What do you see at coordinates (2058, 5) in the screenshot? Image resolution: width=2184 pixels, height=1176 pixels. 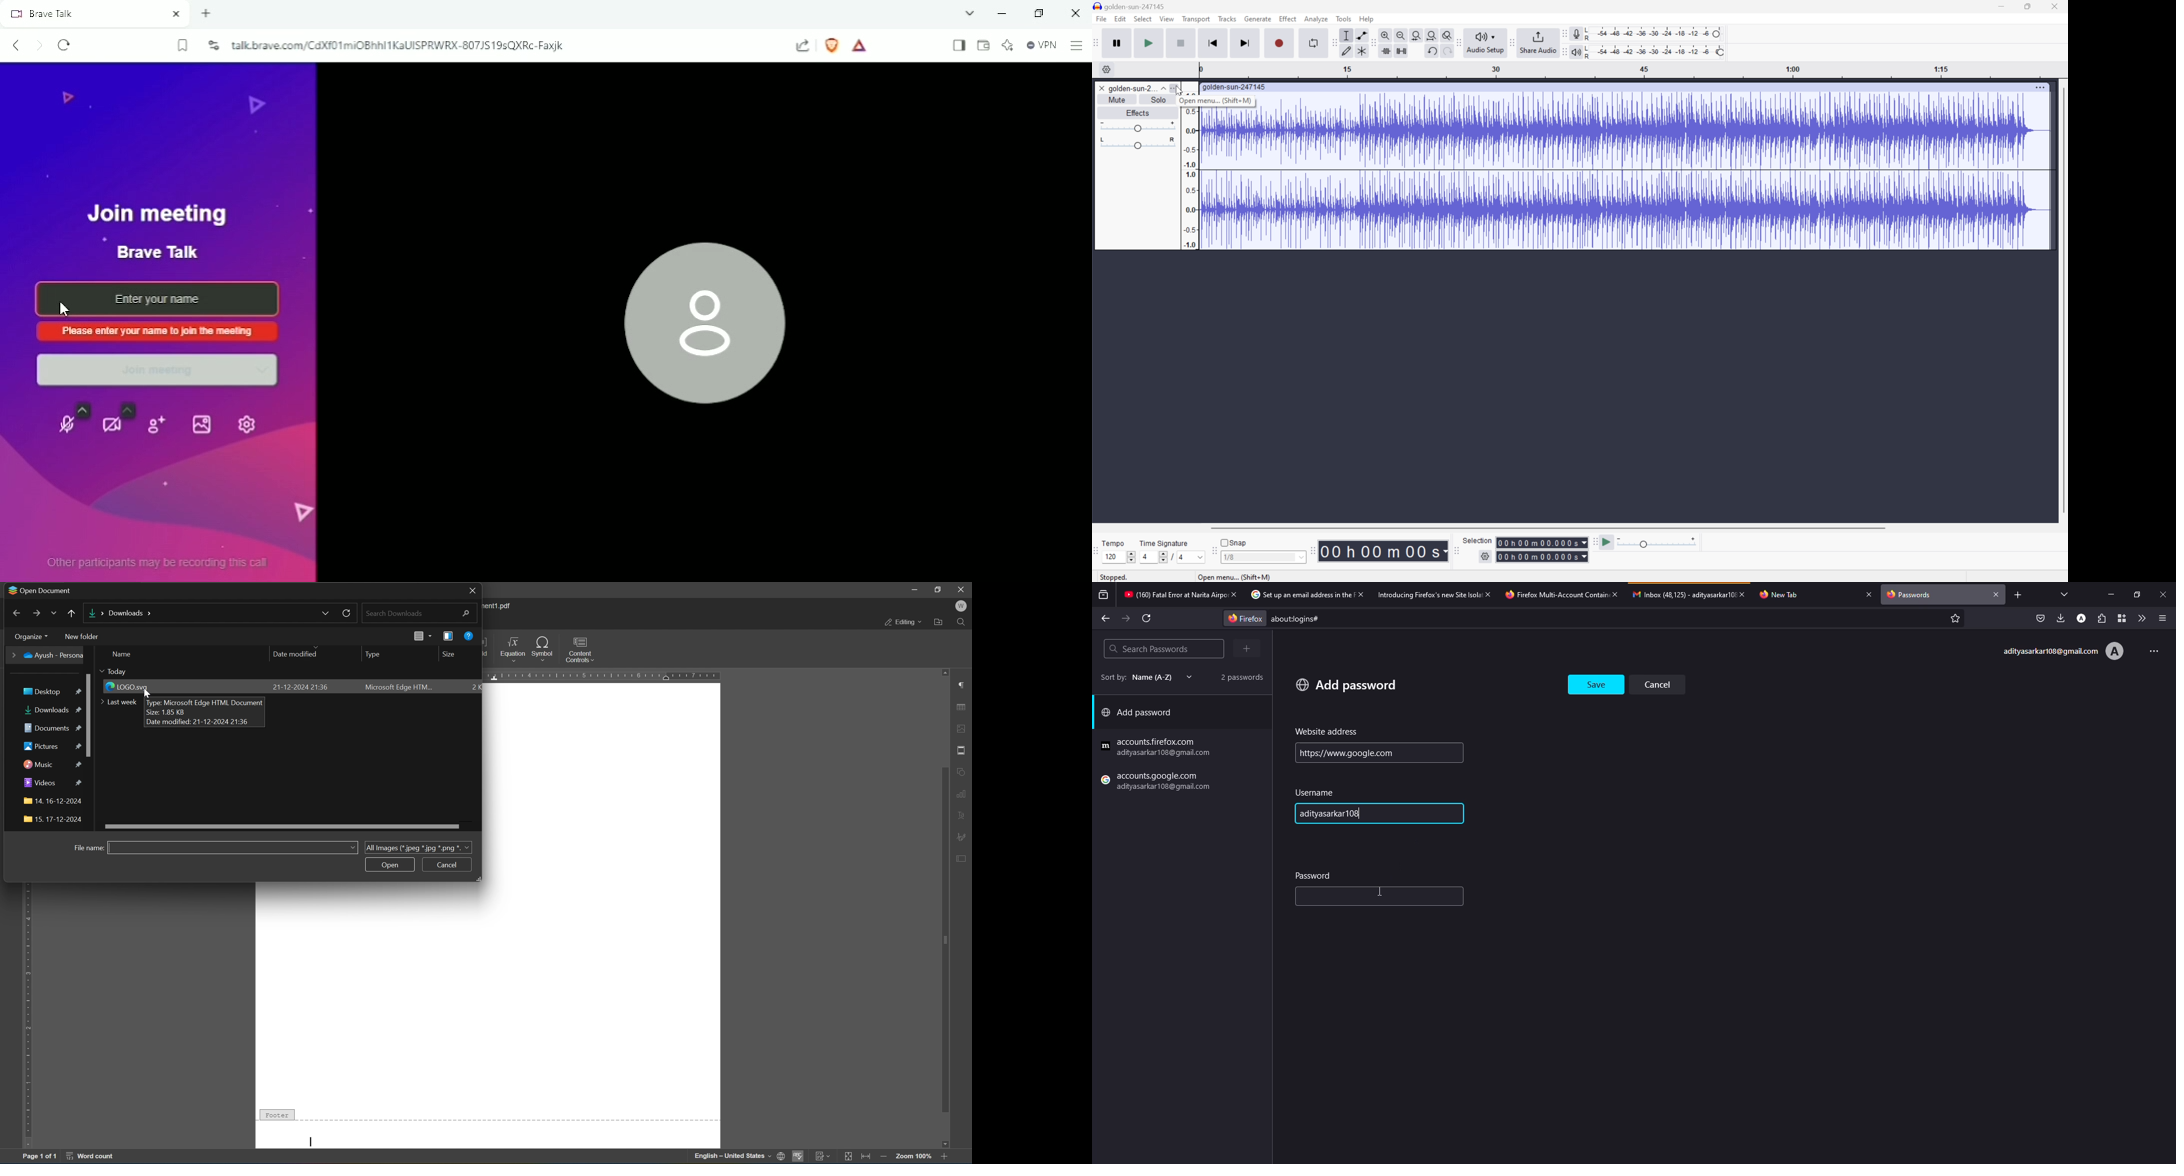 I see `Close` at bounding box center [2058, 5].